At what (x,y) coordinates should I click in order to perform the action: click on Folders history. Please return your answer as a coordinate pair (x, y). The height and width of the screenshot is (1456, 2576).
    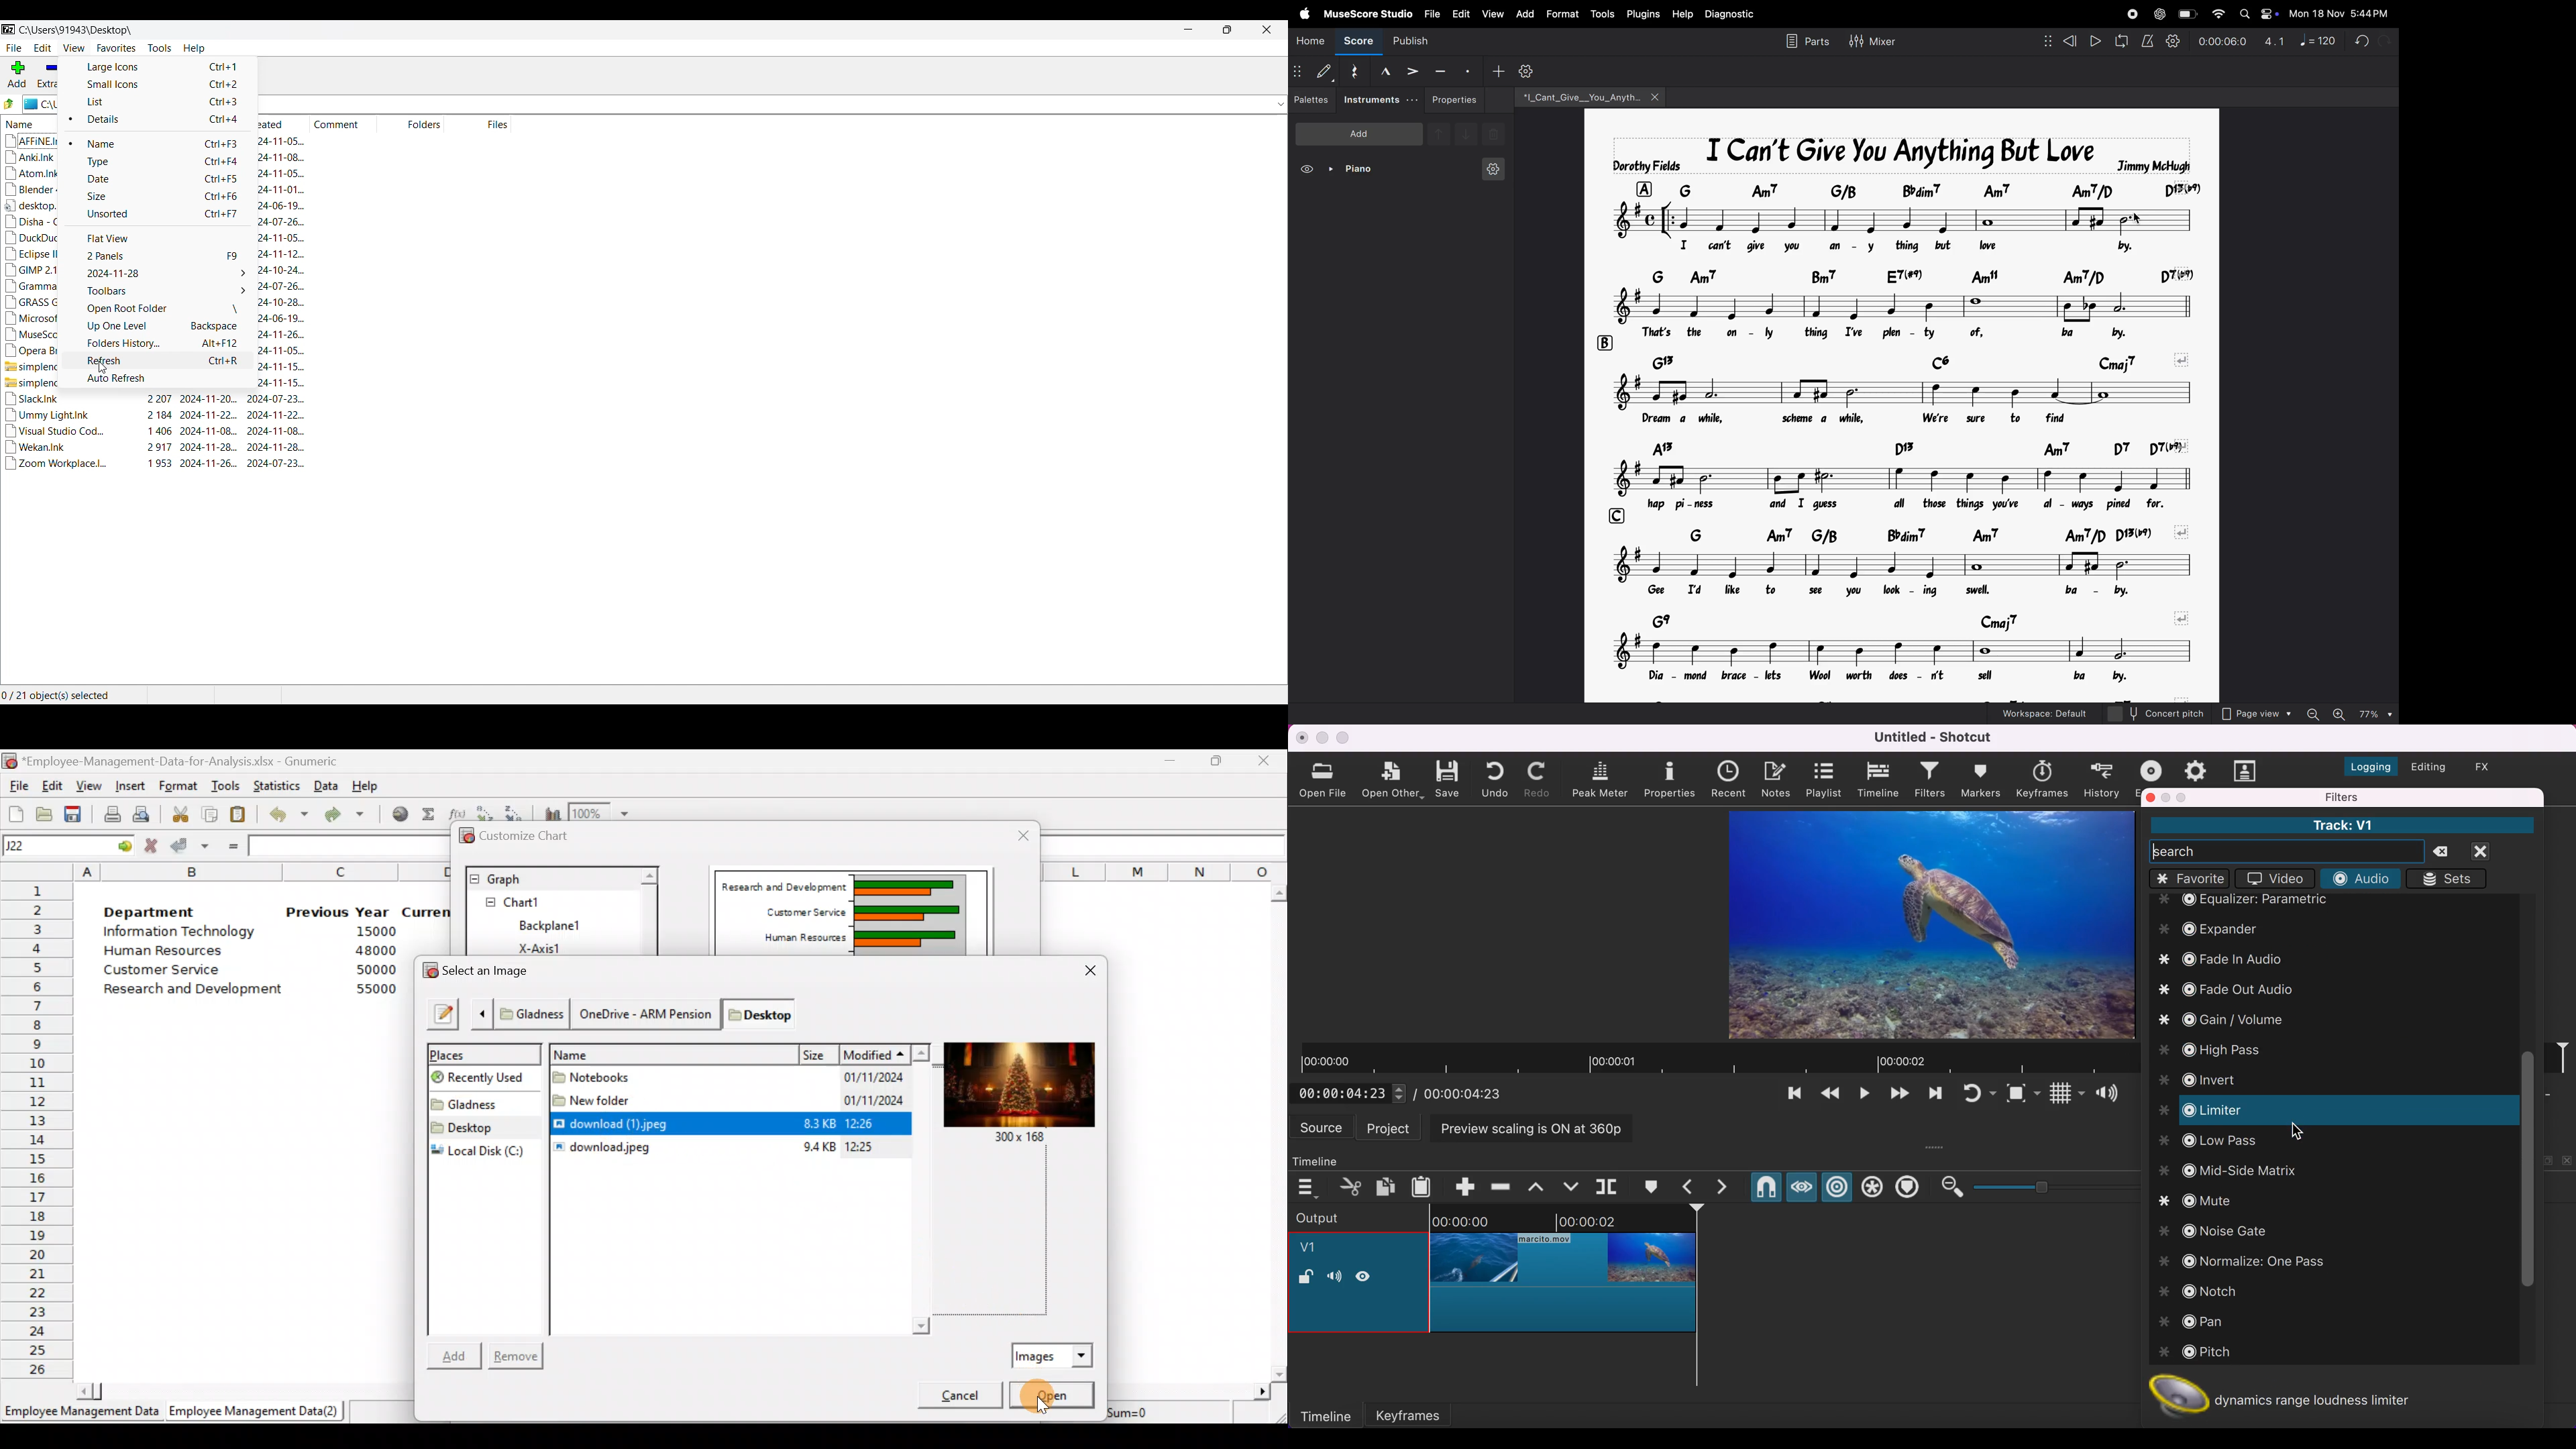
    Looking at the image, I should click on (157, 343).